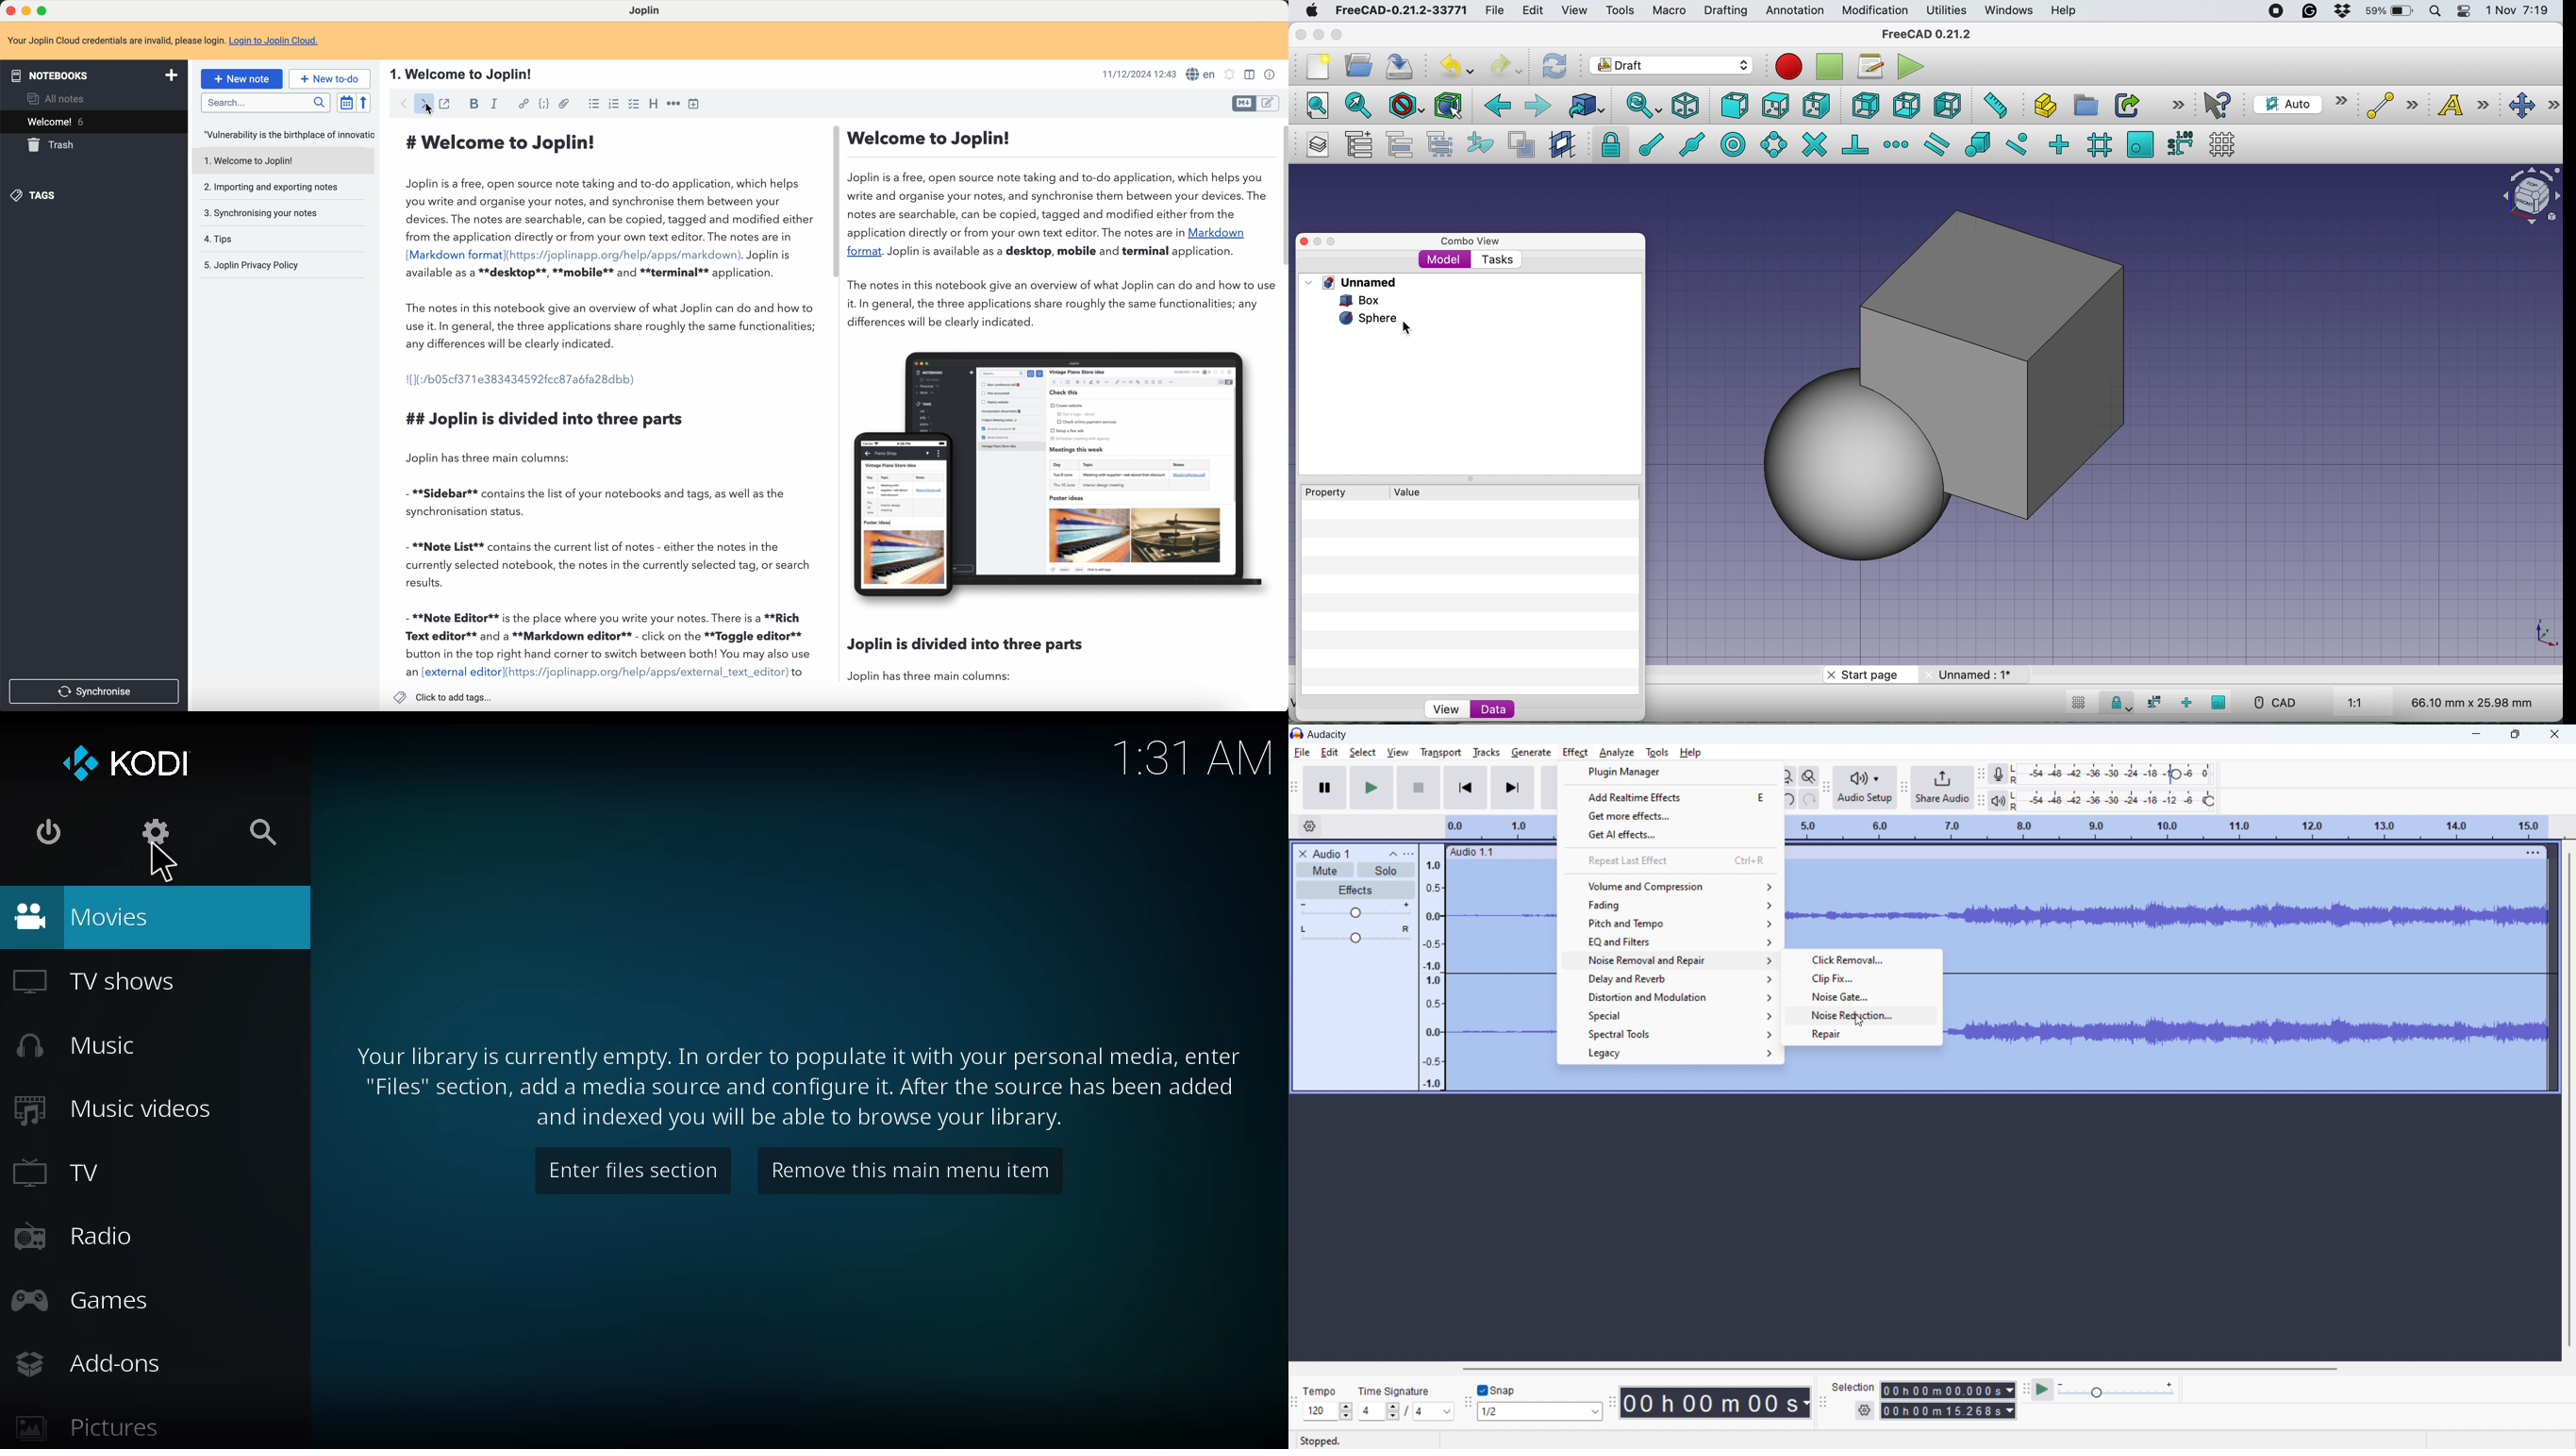  Describe the element at coordinates (613, 106) in the screenshot. I see `numered list` at that location.